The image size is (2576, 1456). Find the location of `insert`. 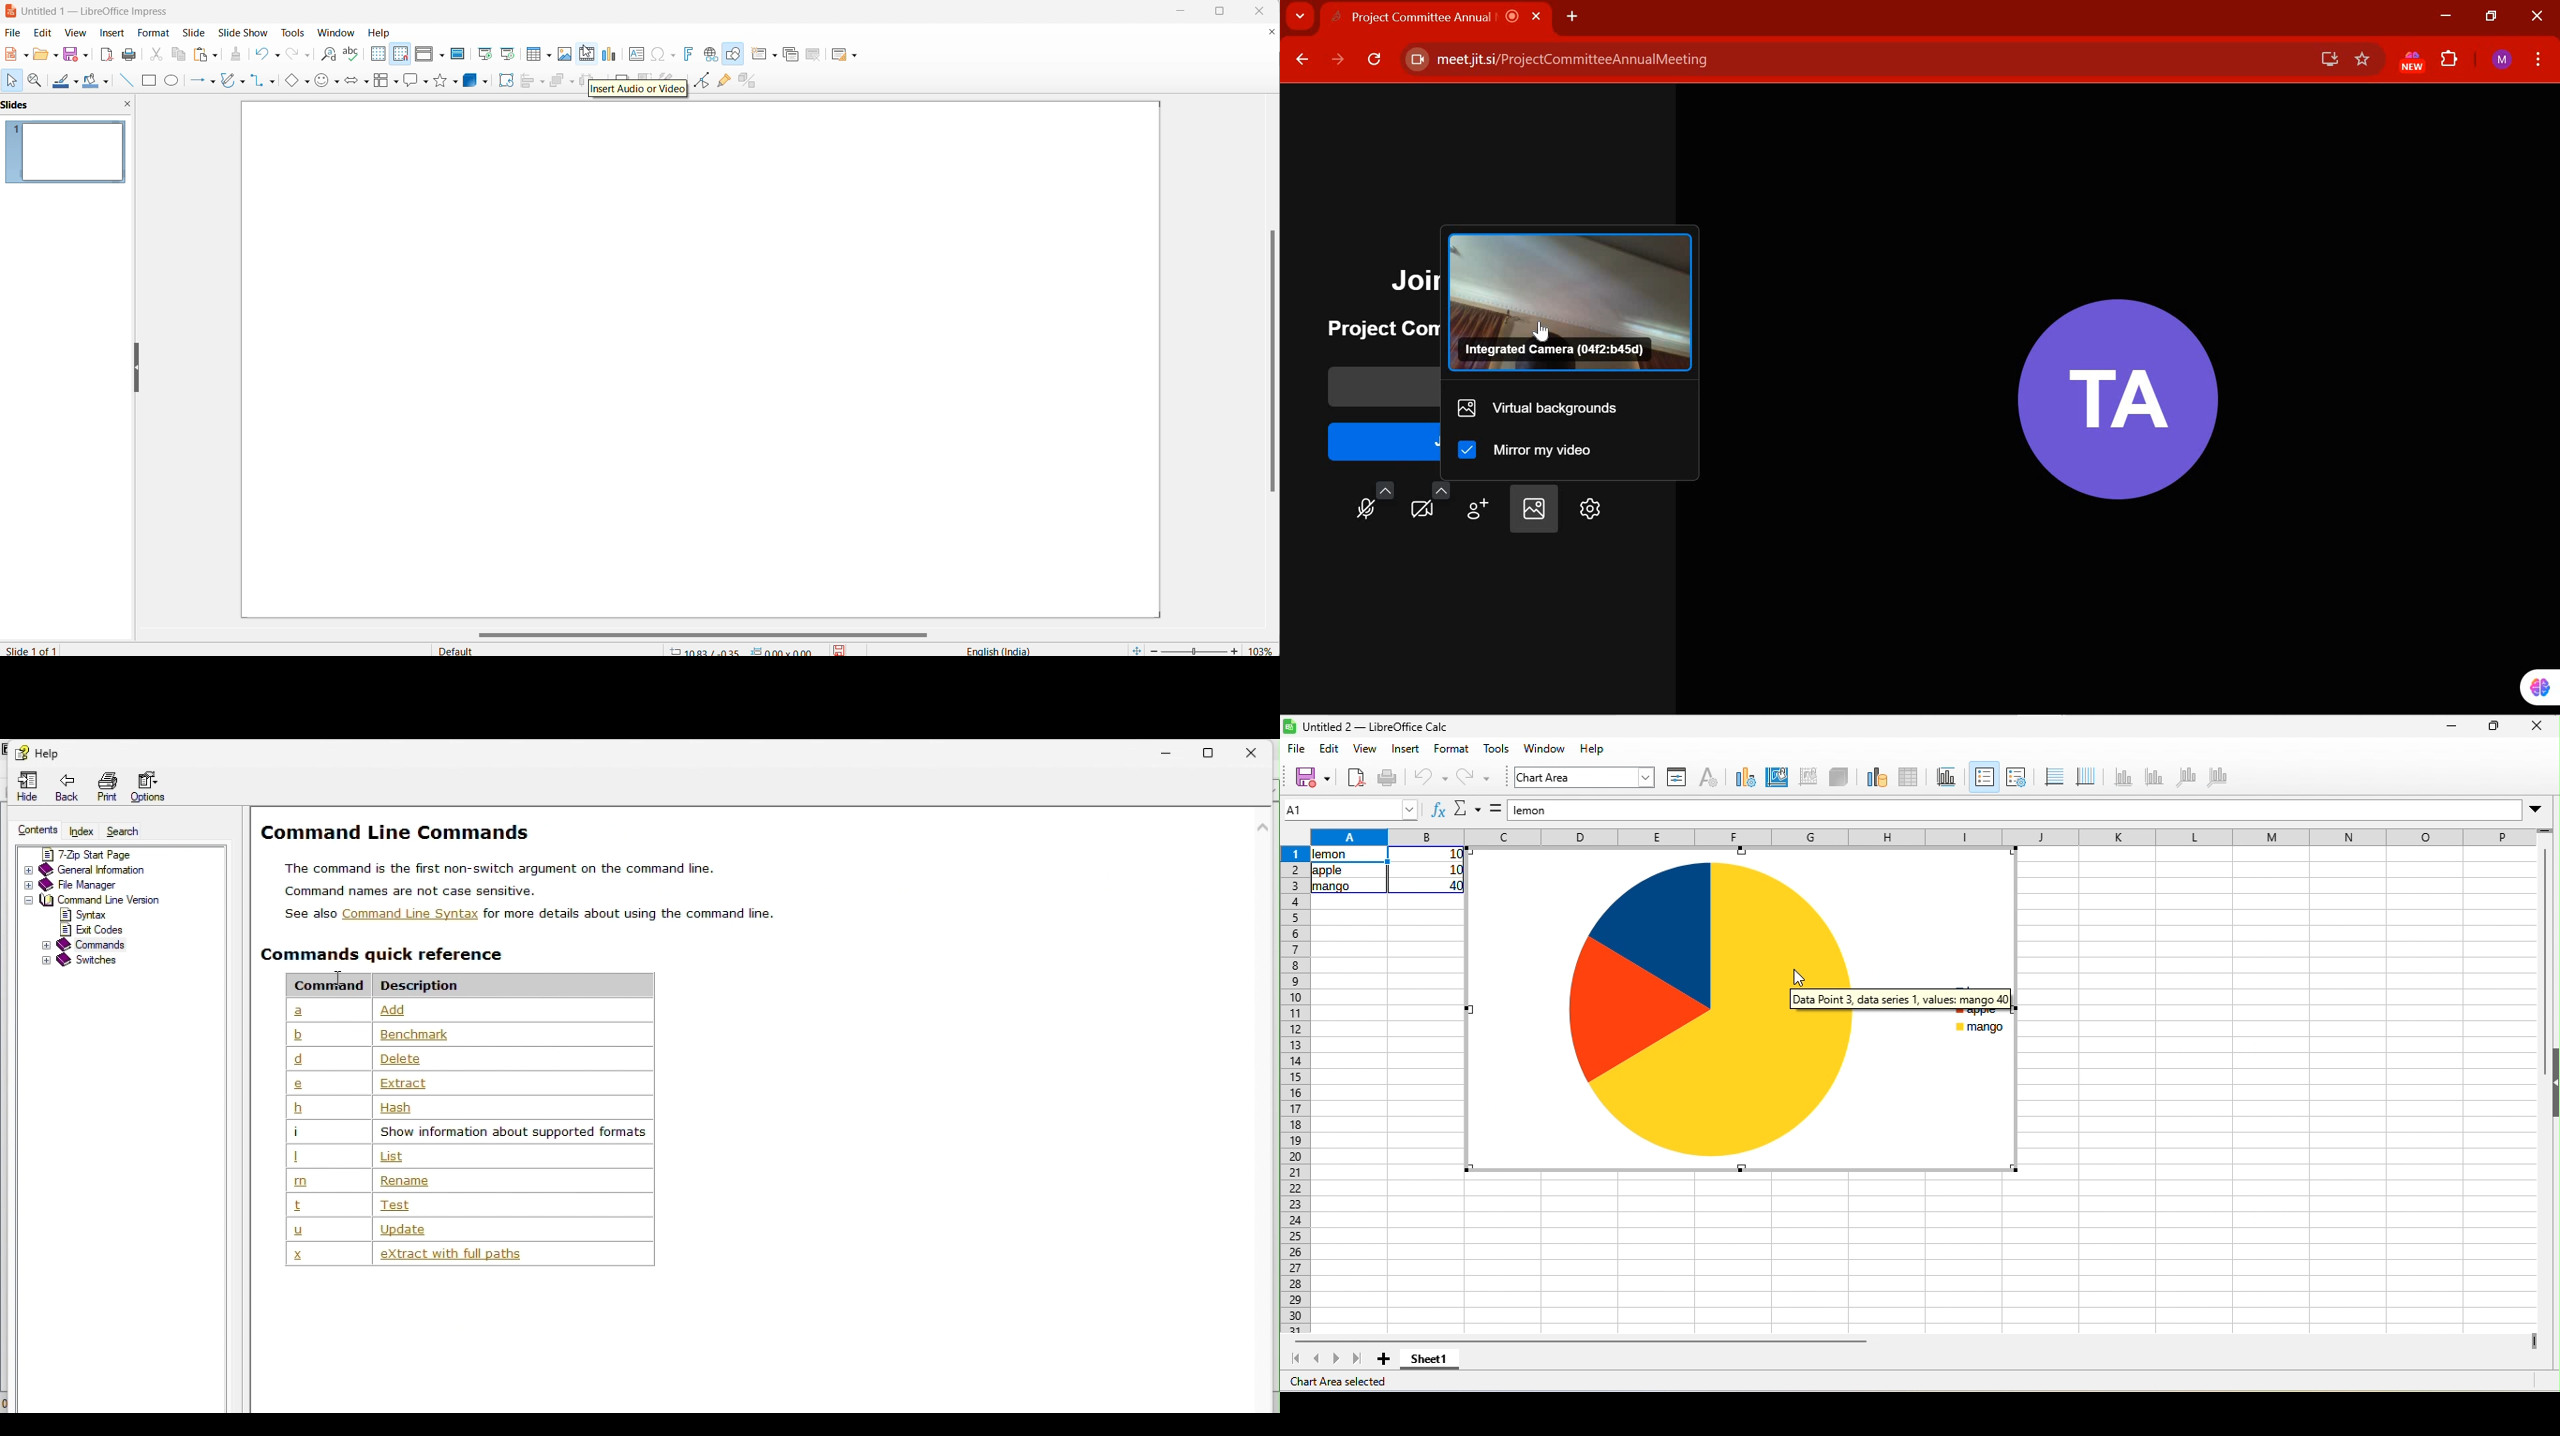

insert is located at coordinates (113, 32).